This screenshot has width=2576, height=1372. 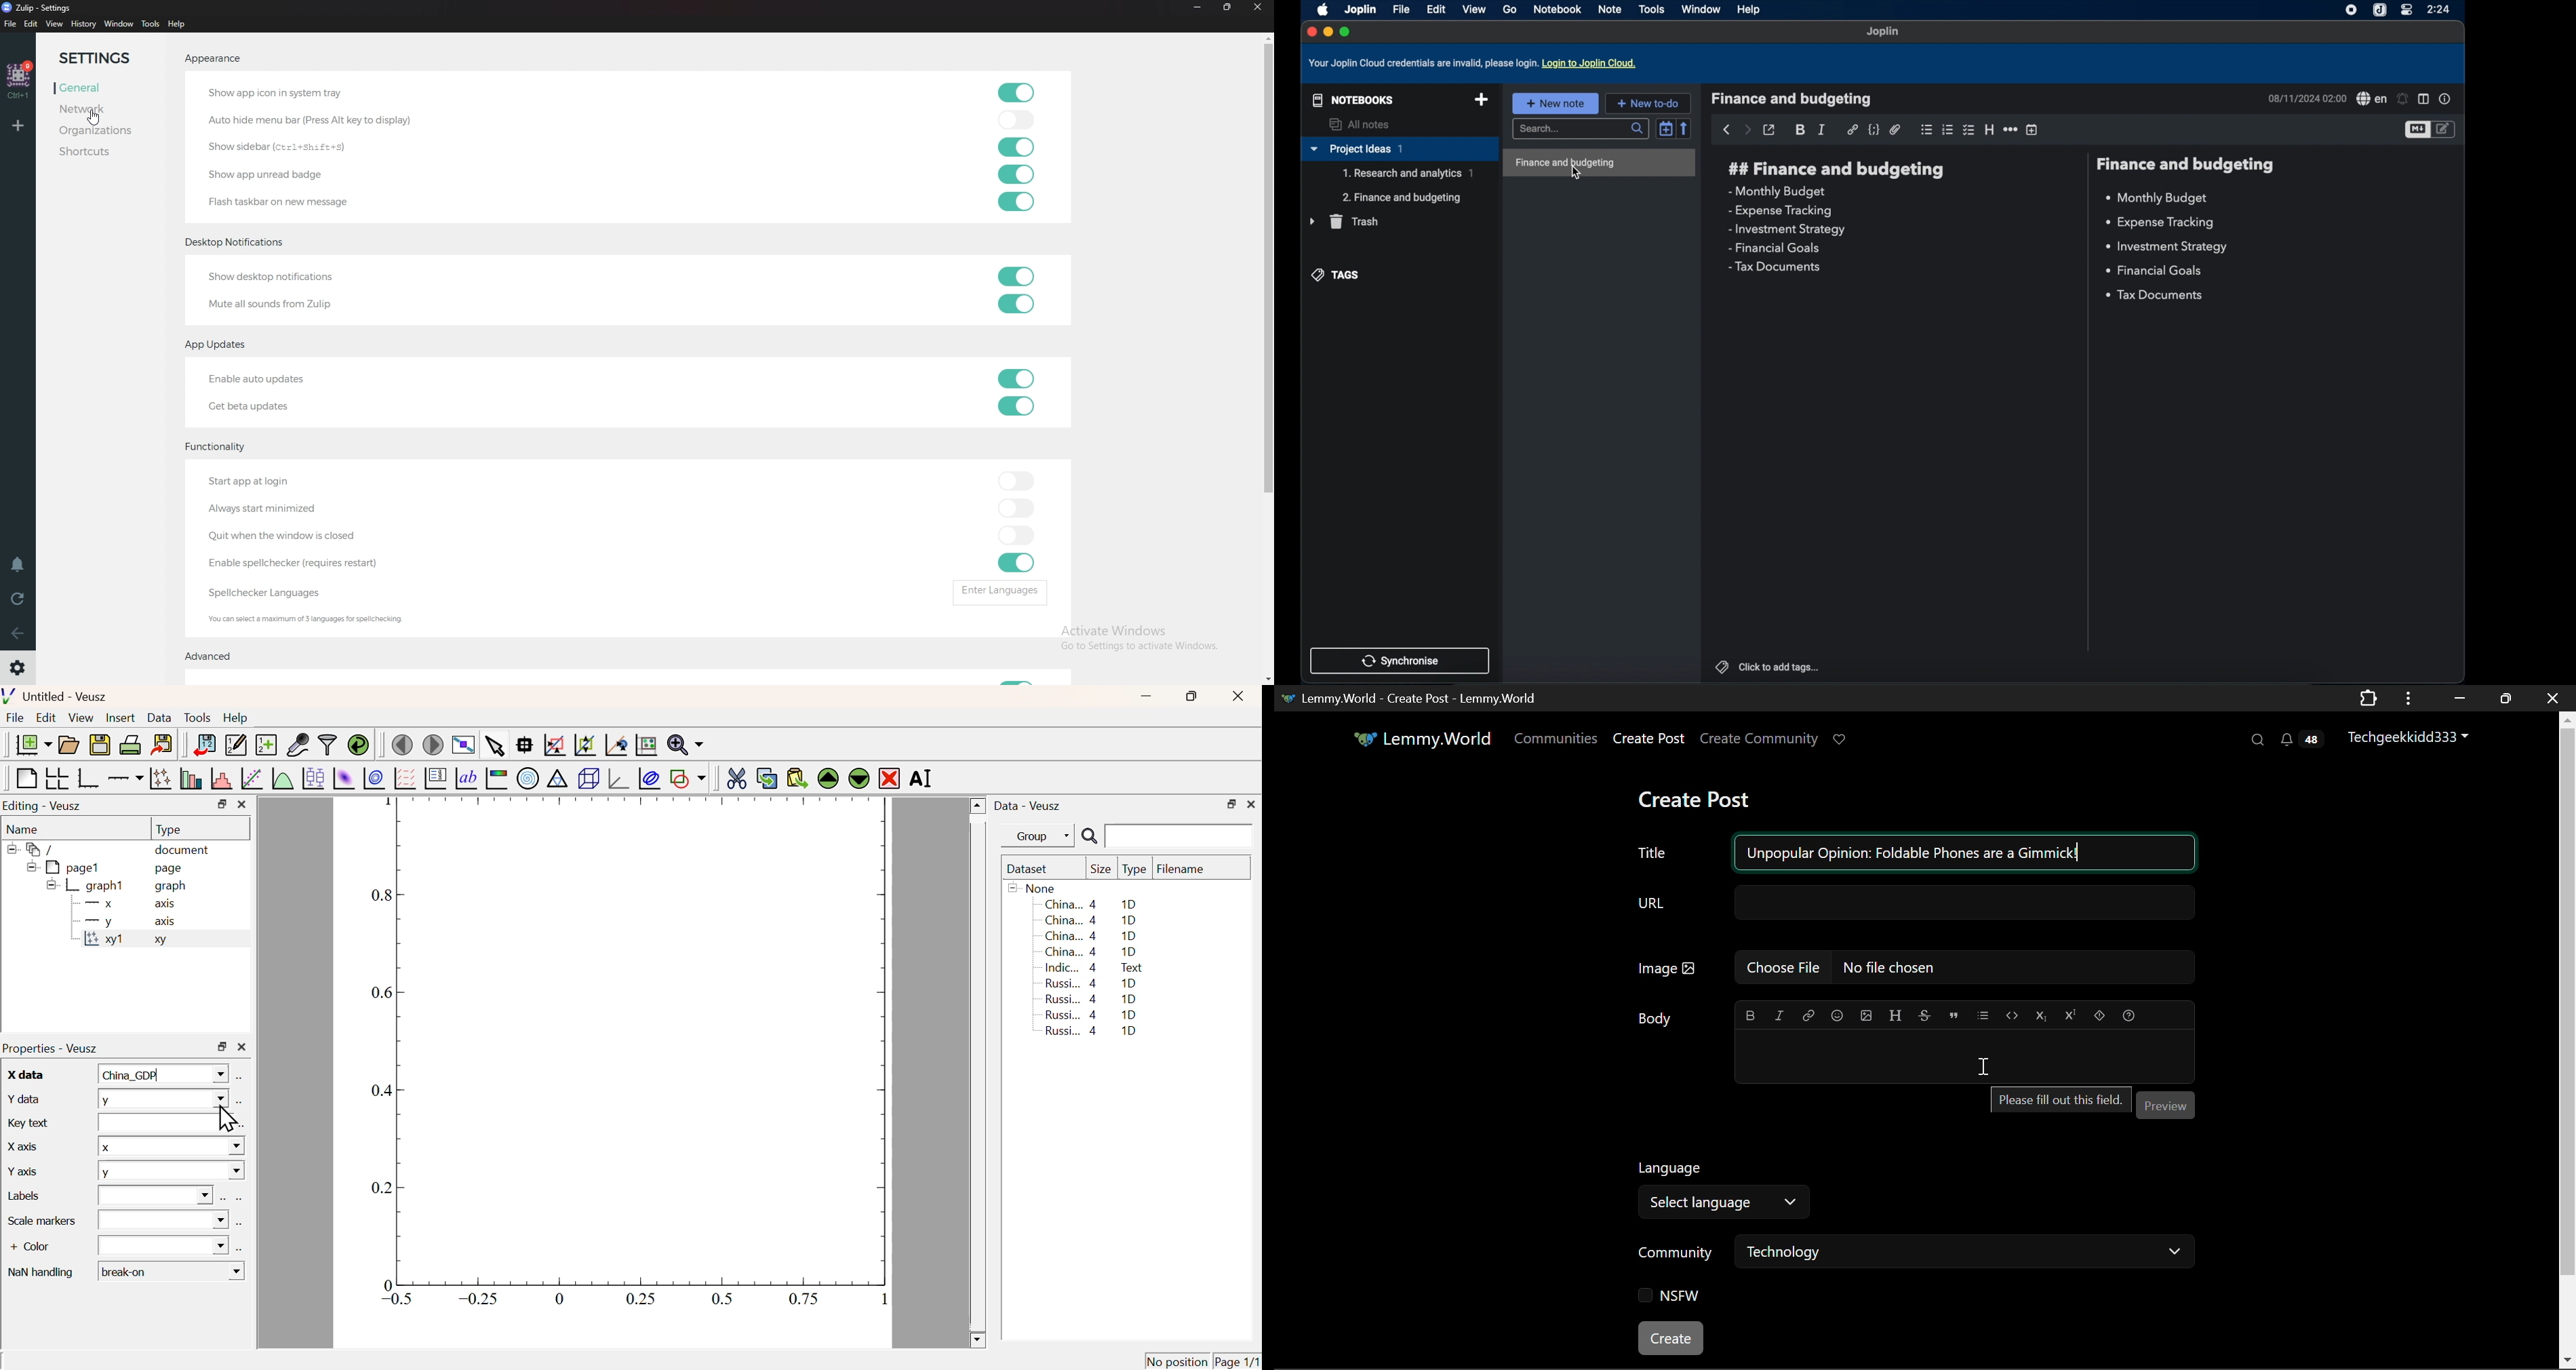 What do you see at coordinates (309, 563) in the screenshot?
I see `Enable Spell Checker` at bounding box center [309, 563].